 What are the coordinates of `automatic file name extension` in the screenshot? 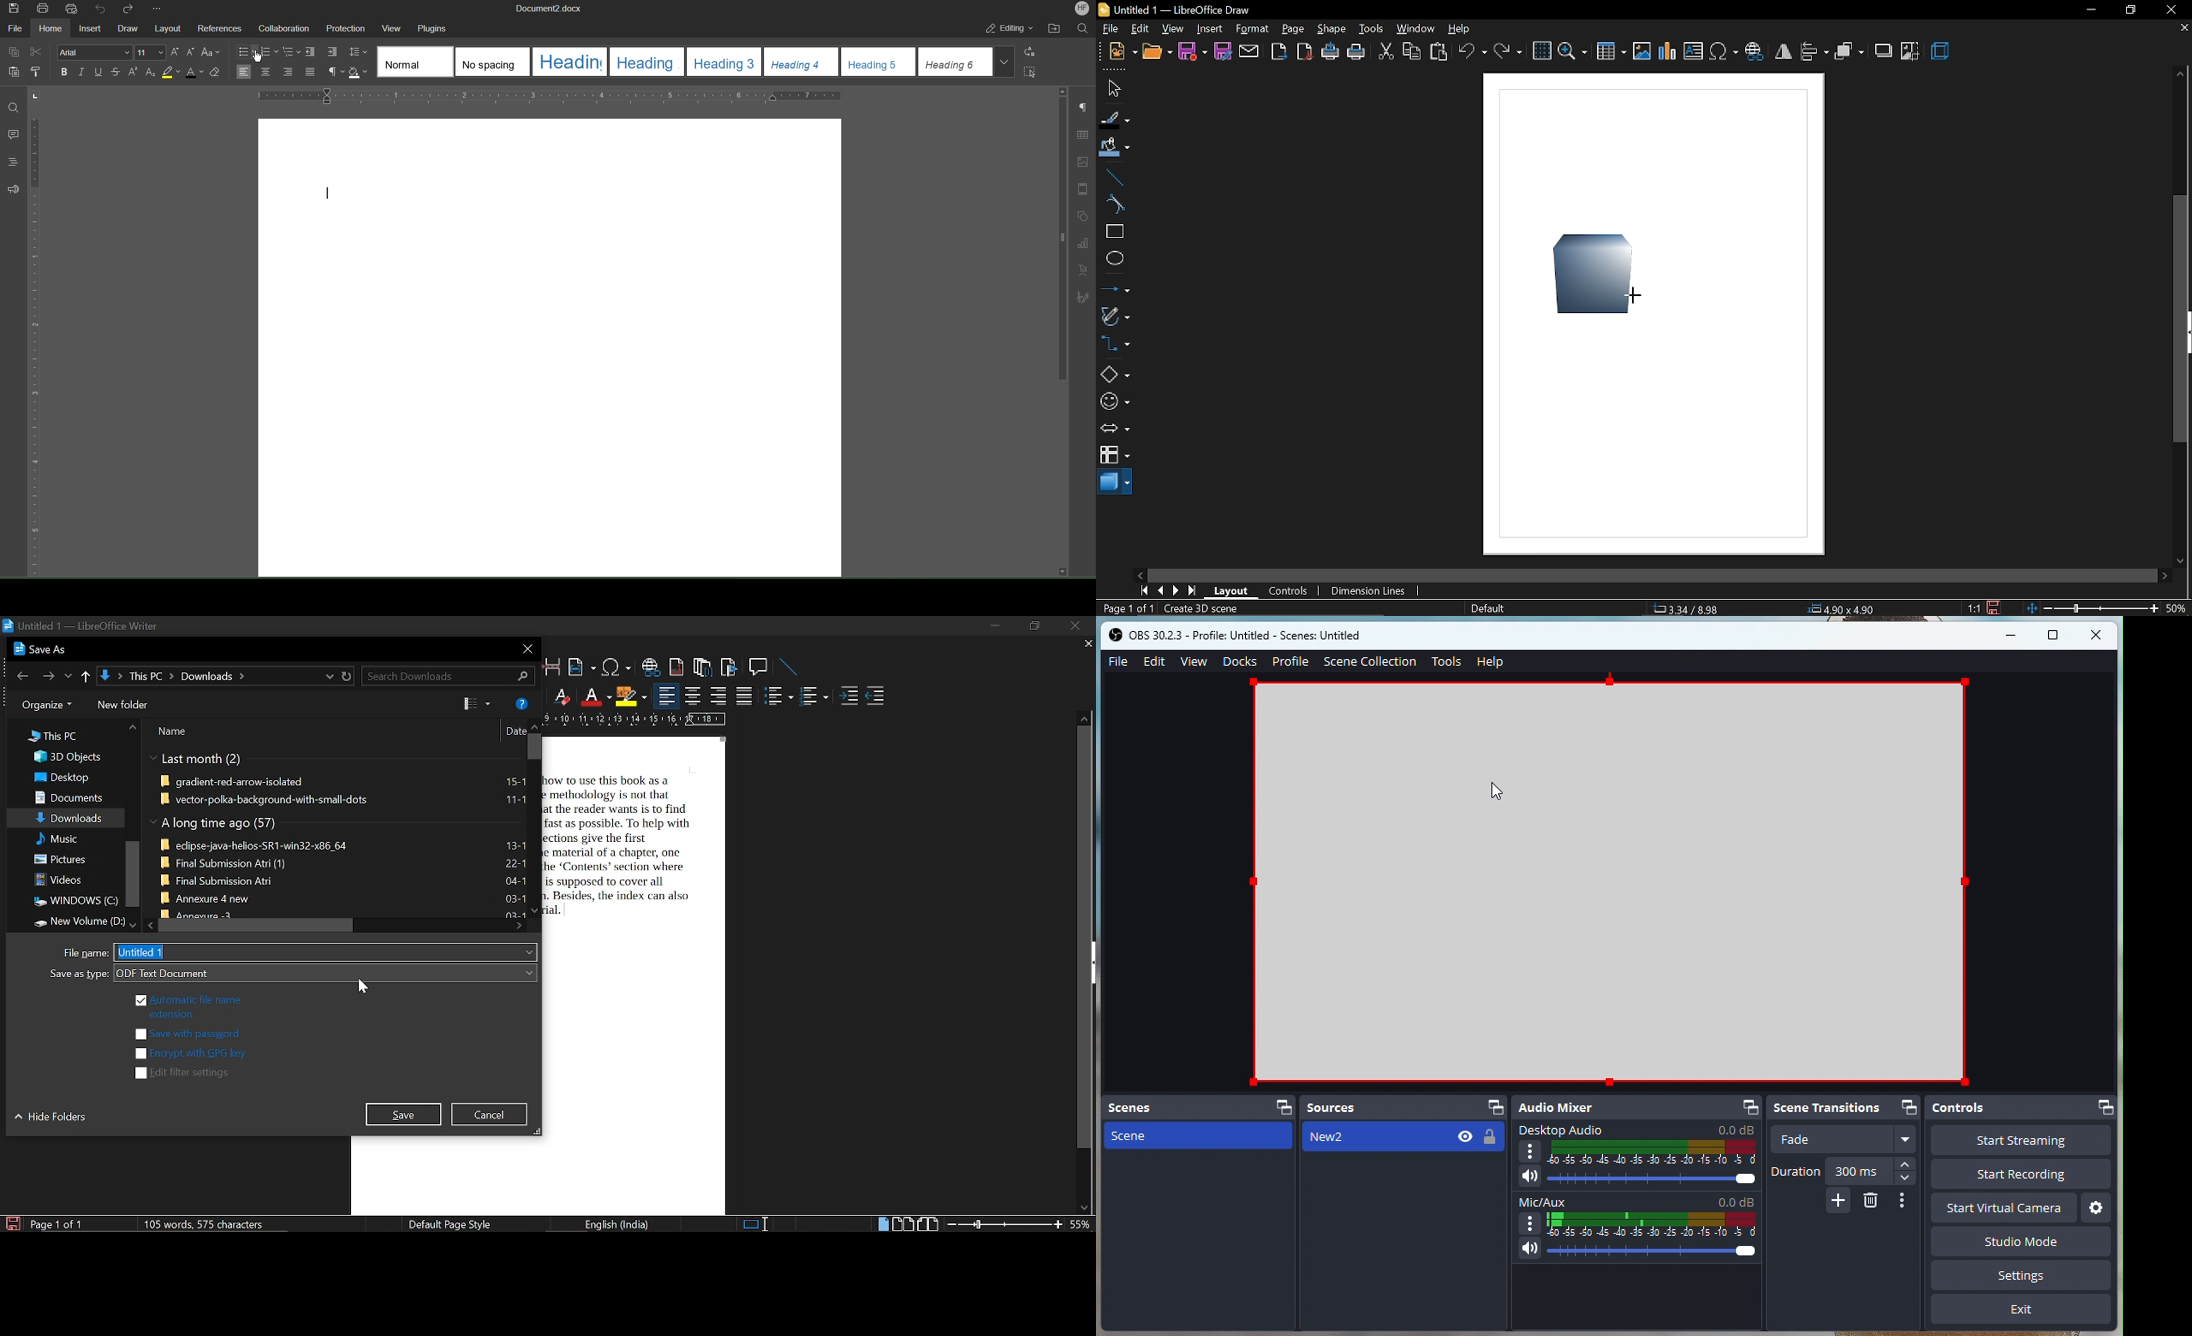 It's located at (187, 1006).